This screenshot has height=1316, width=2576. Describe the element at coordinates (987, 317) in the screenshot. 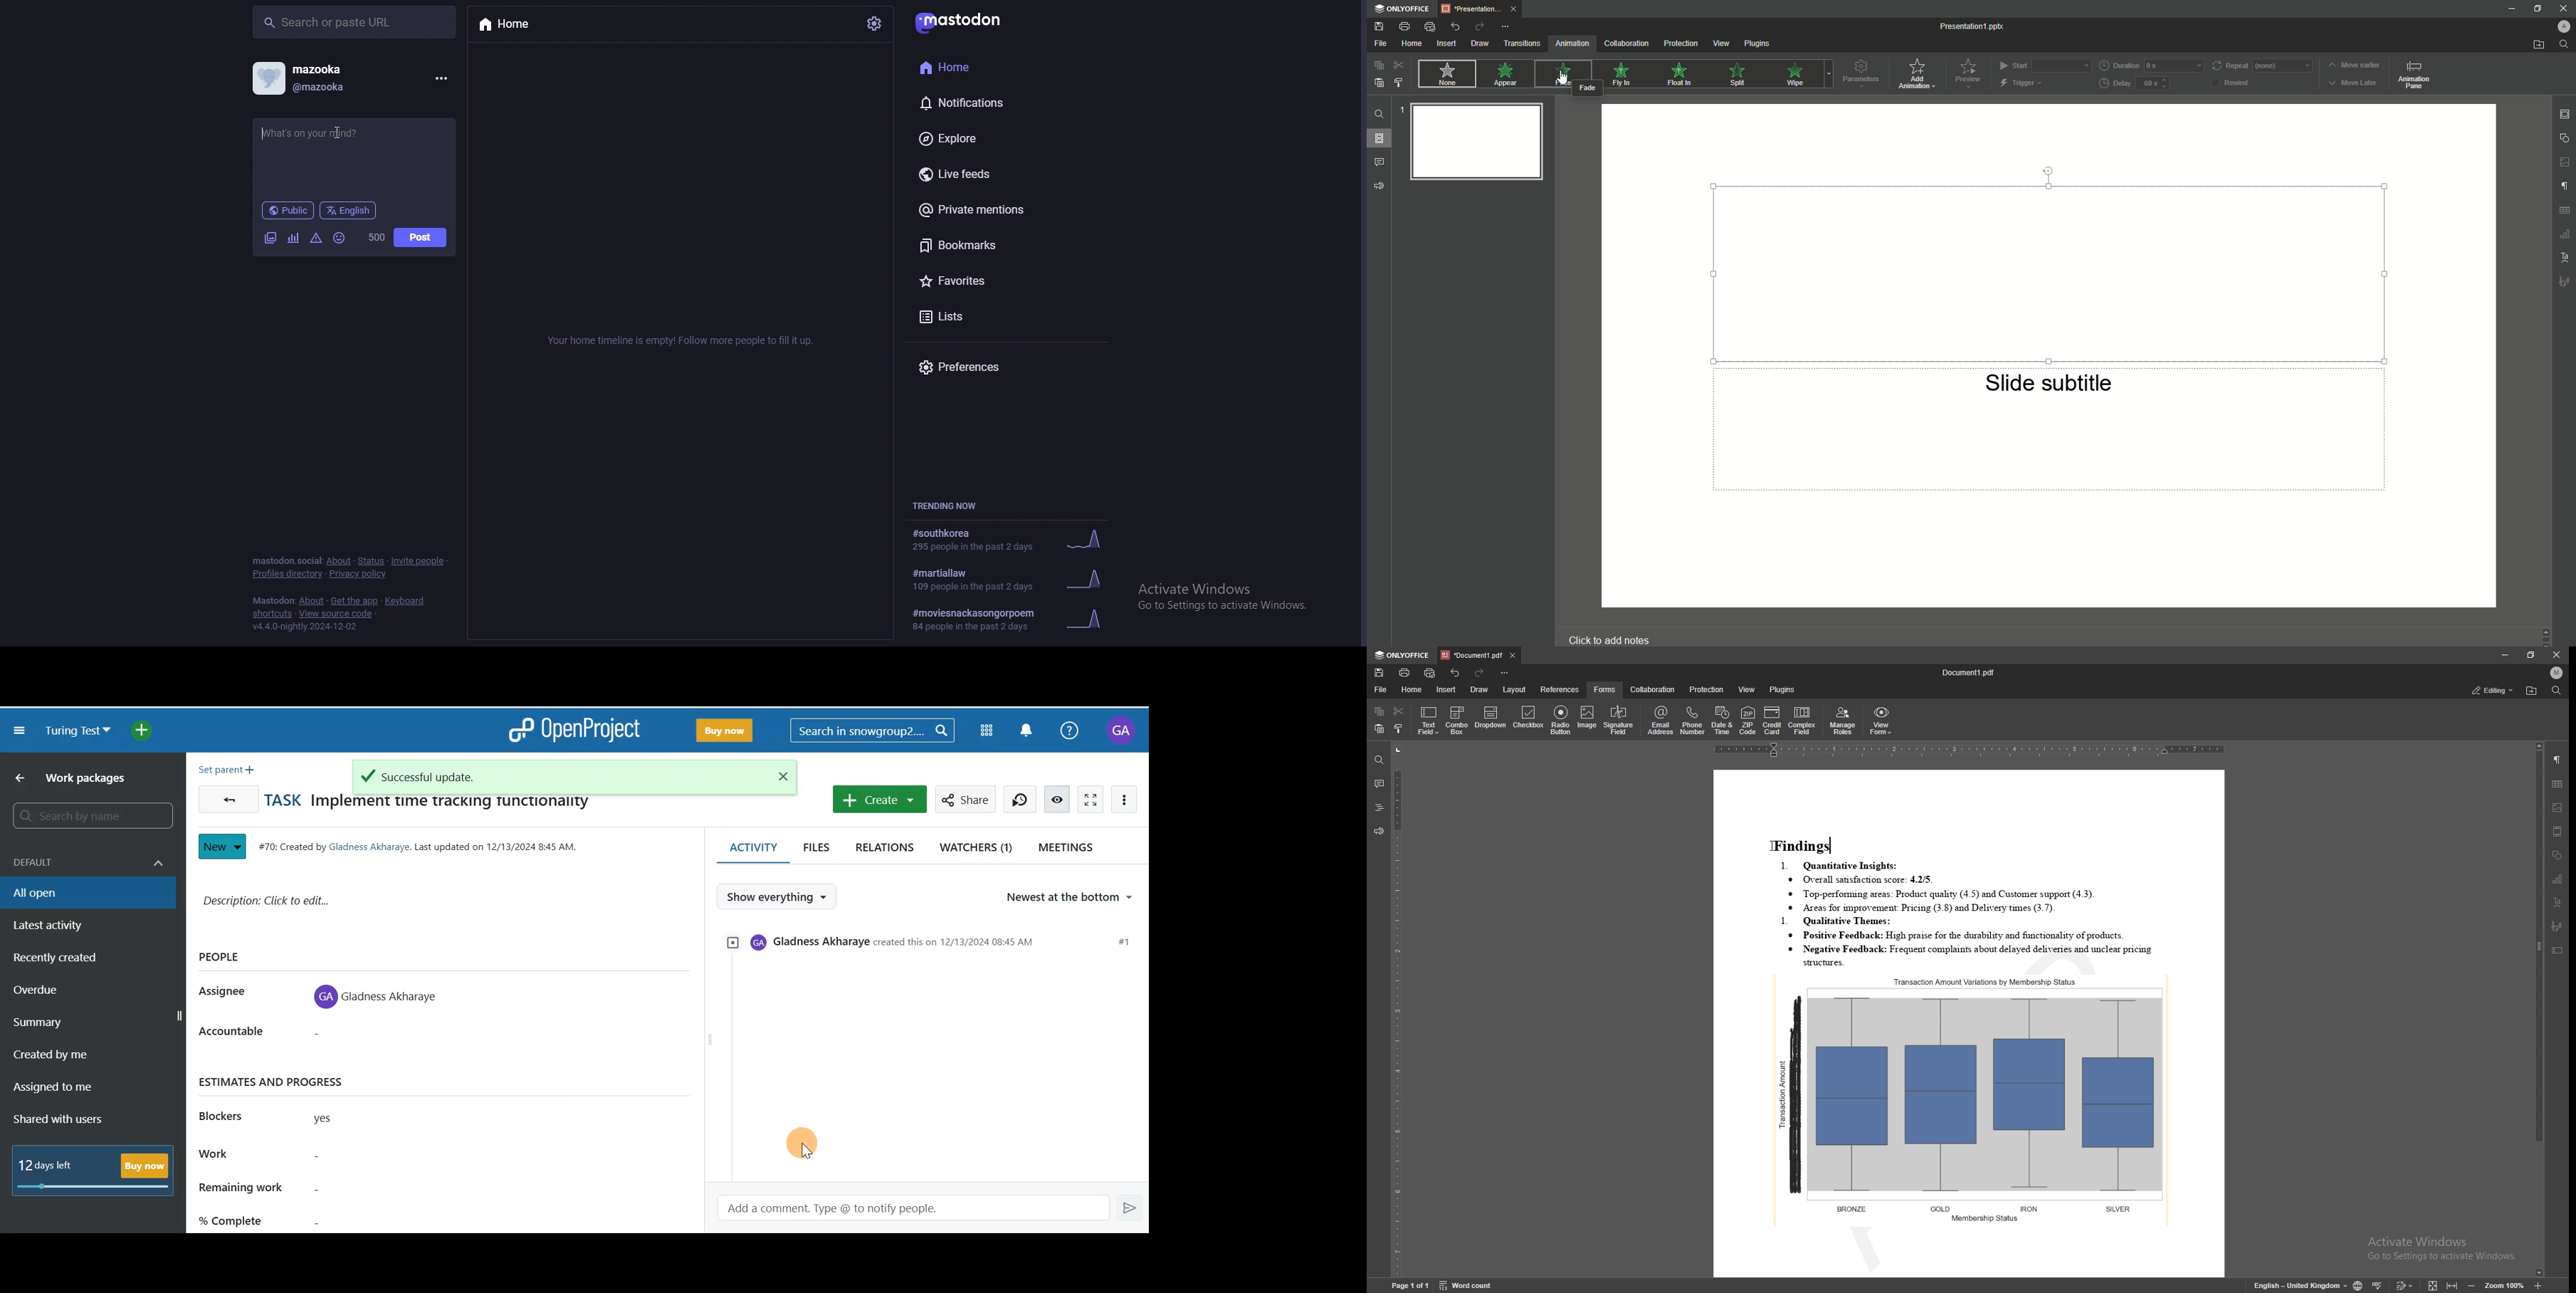

I see `lists` at that location.